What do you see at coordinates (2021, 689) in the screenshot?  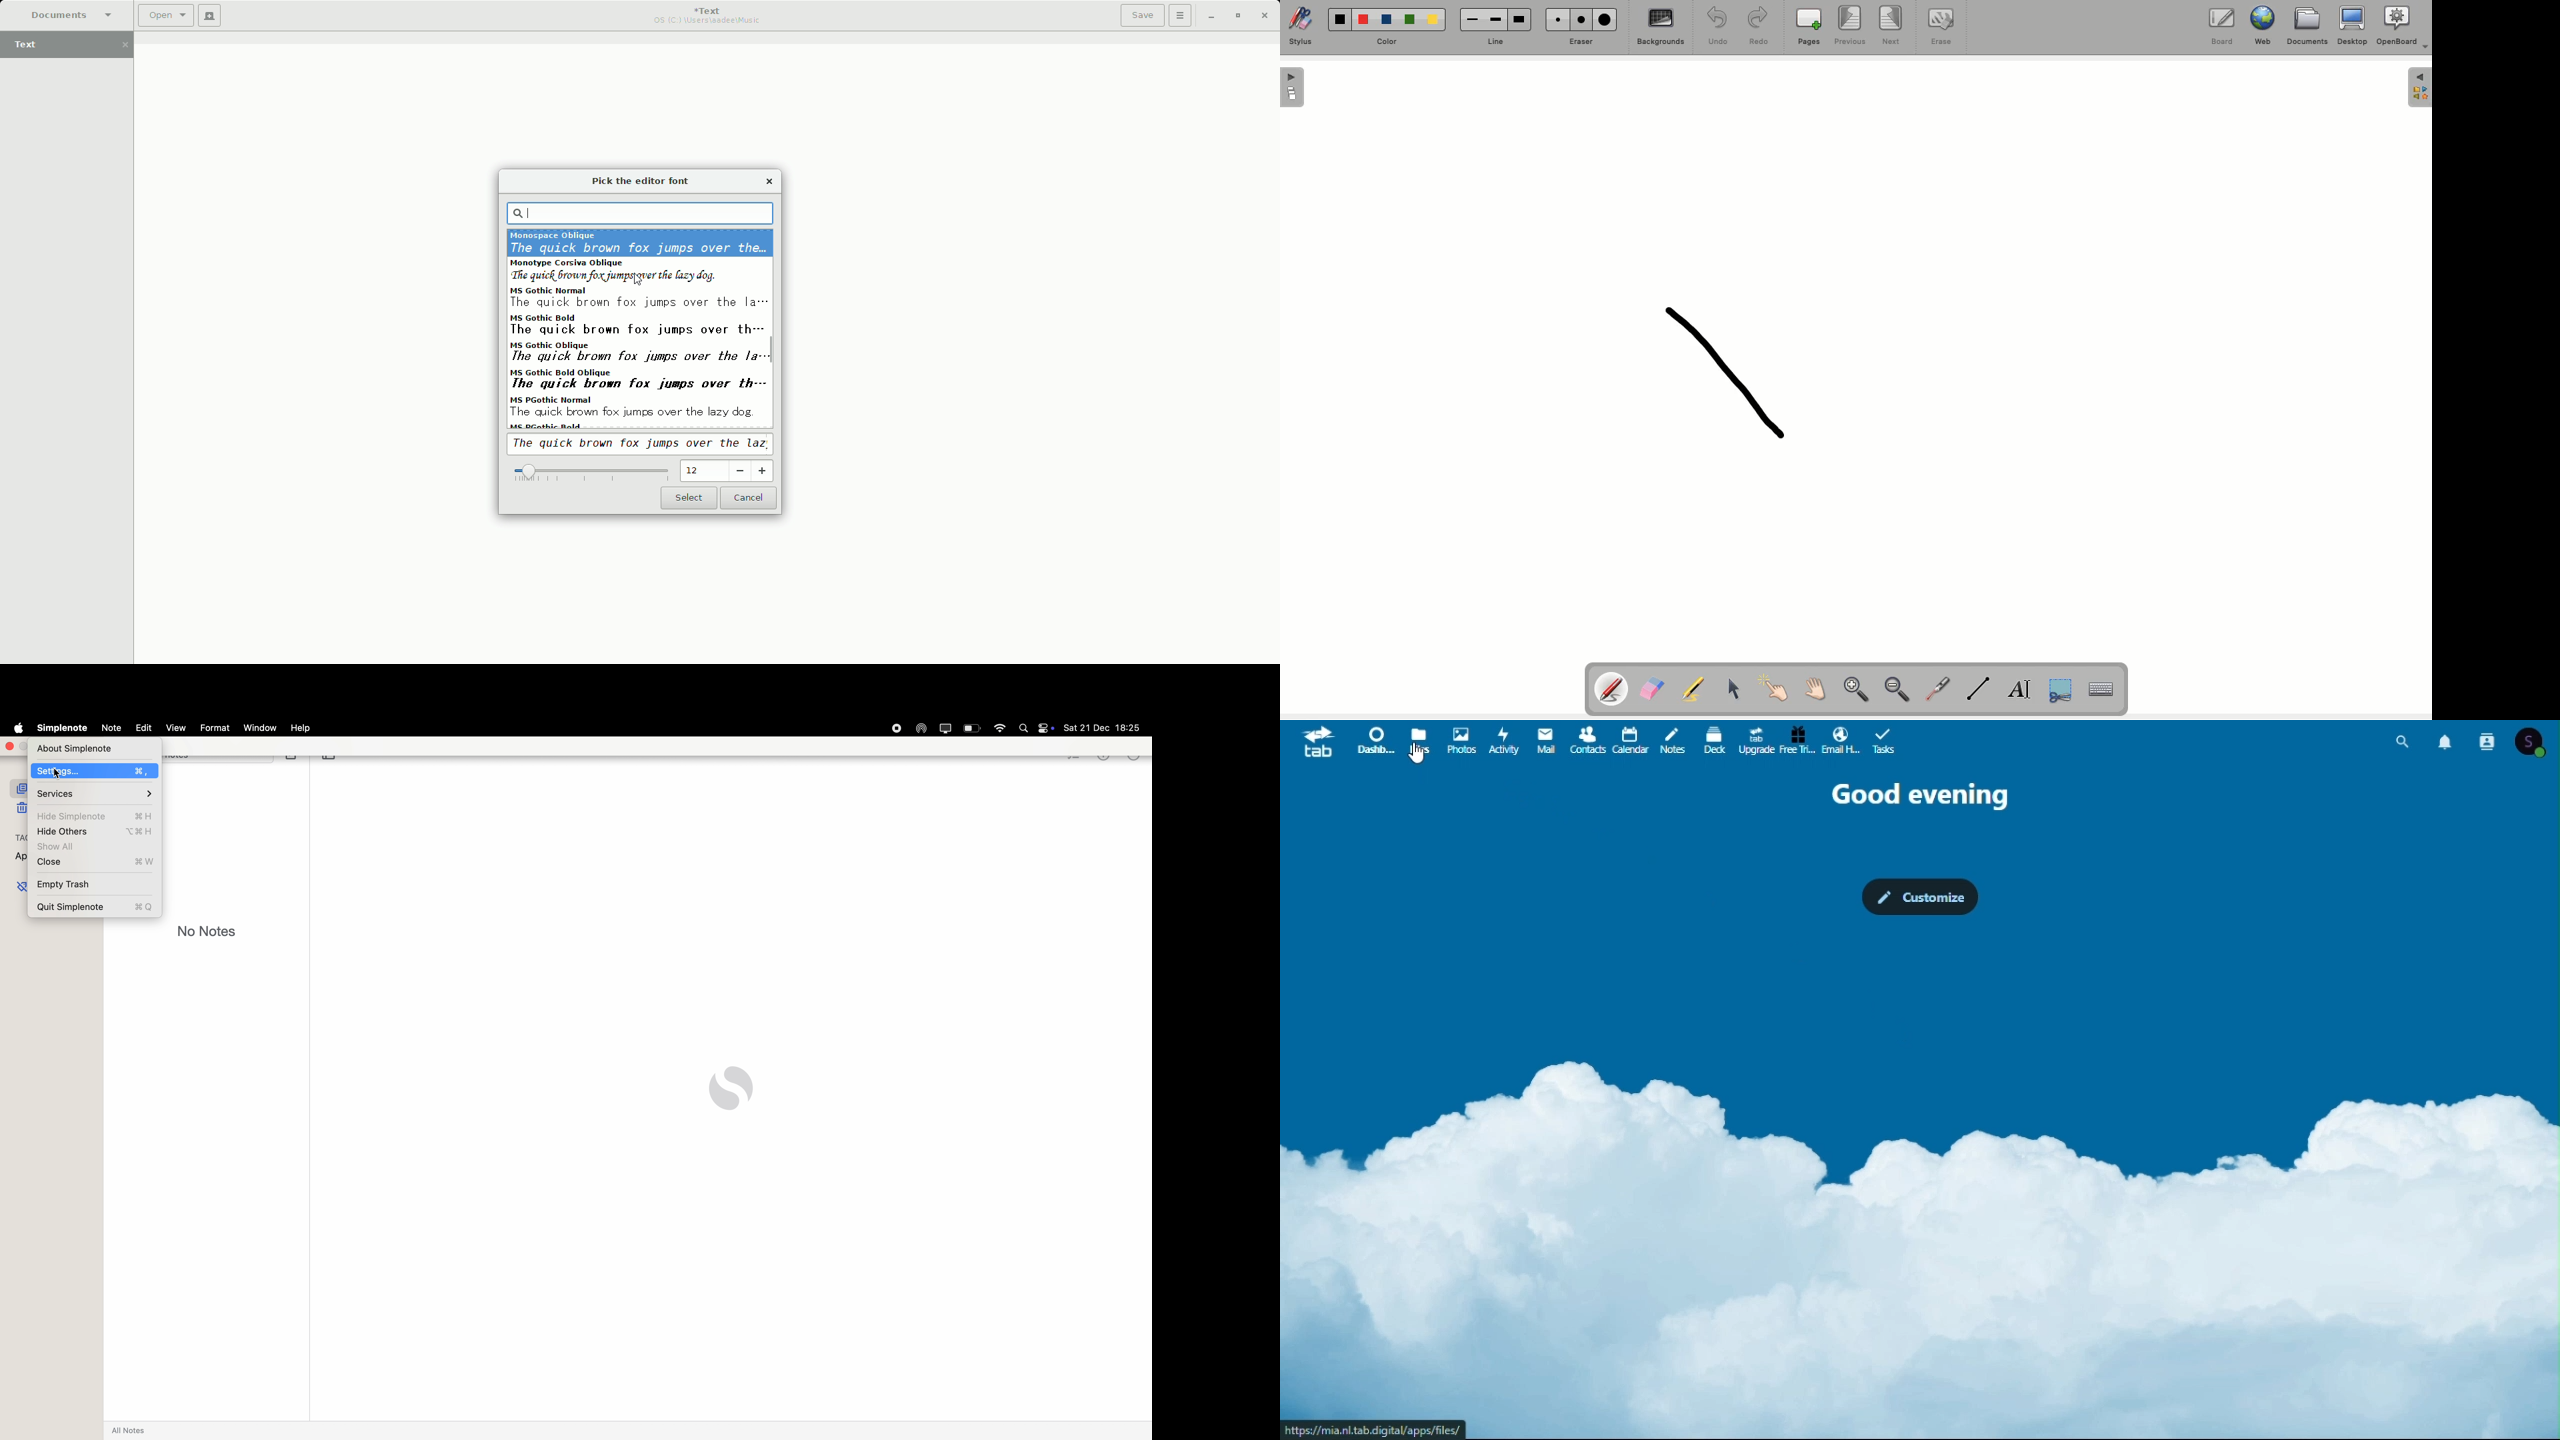 I see `Text` at bounding box center [2021, 689].